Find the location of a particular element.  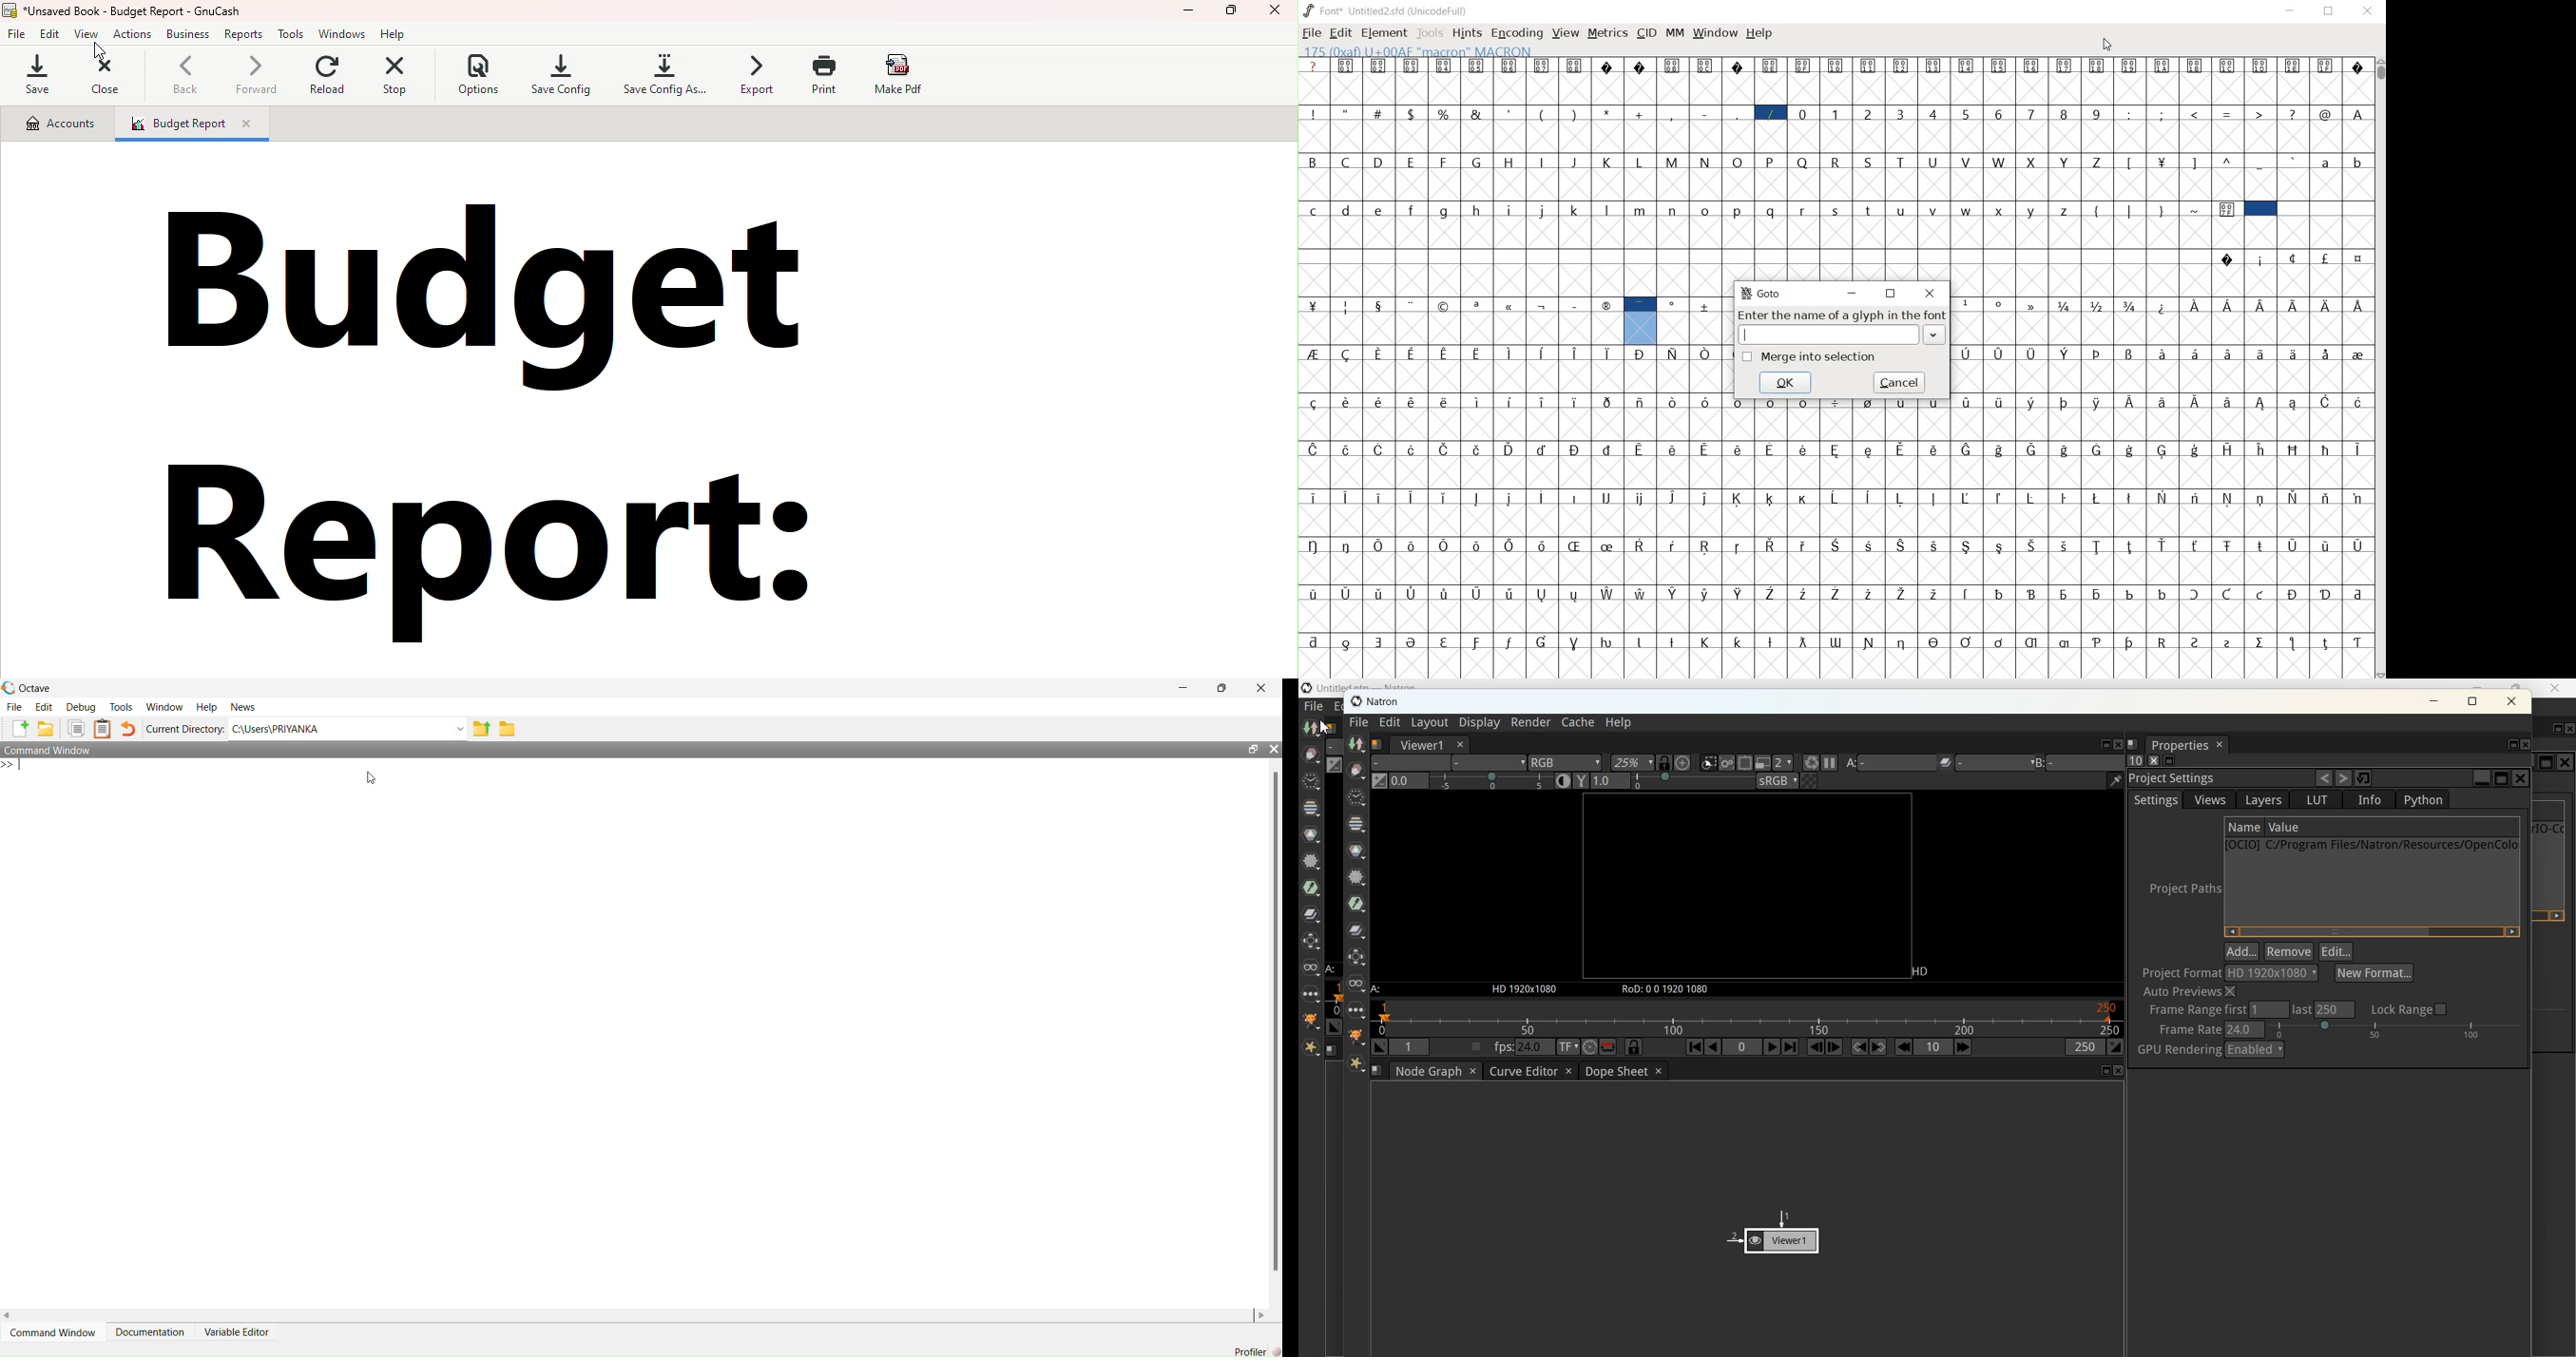

special characters is located at coordinates (1313, 442).